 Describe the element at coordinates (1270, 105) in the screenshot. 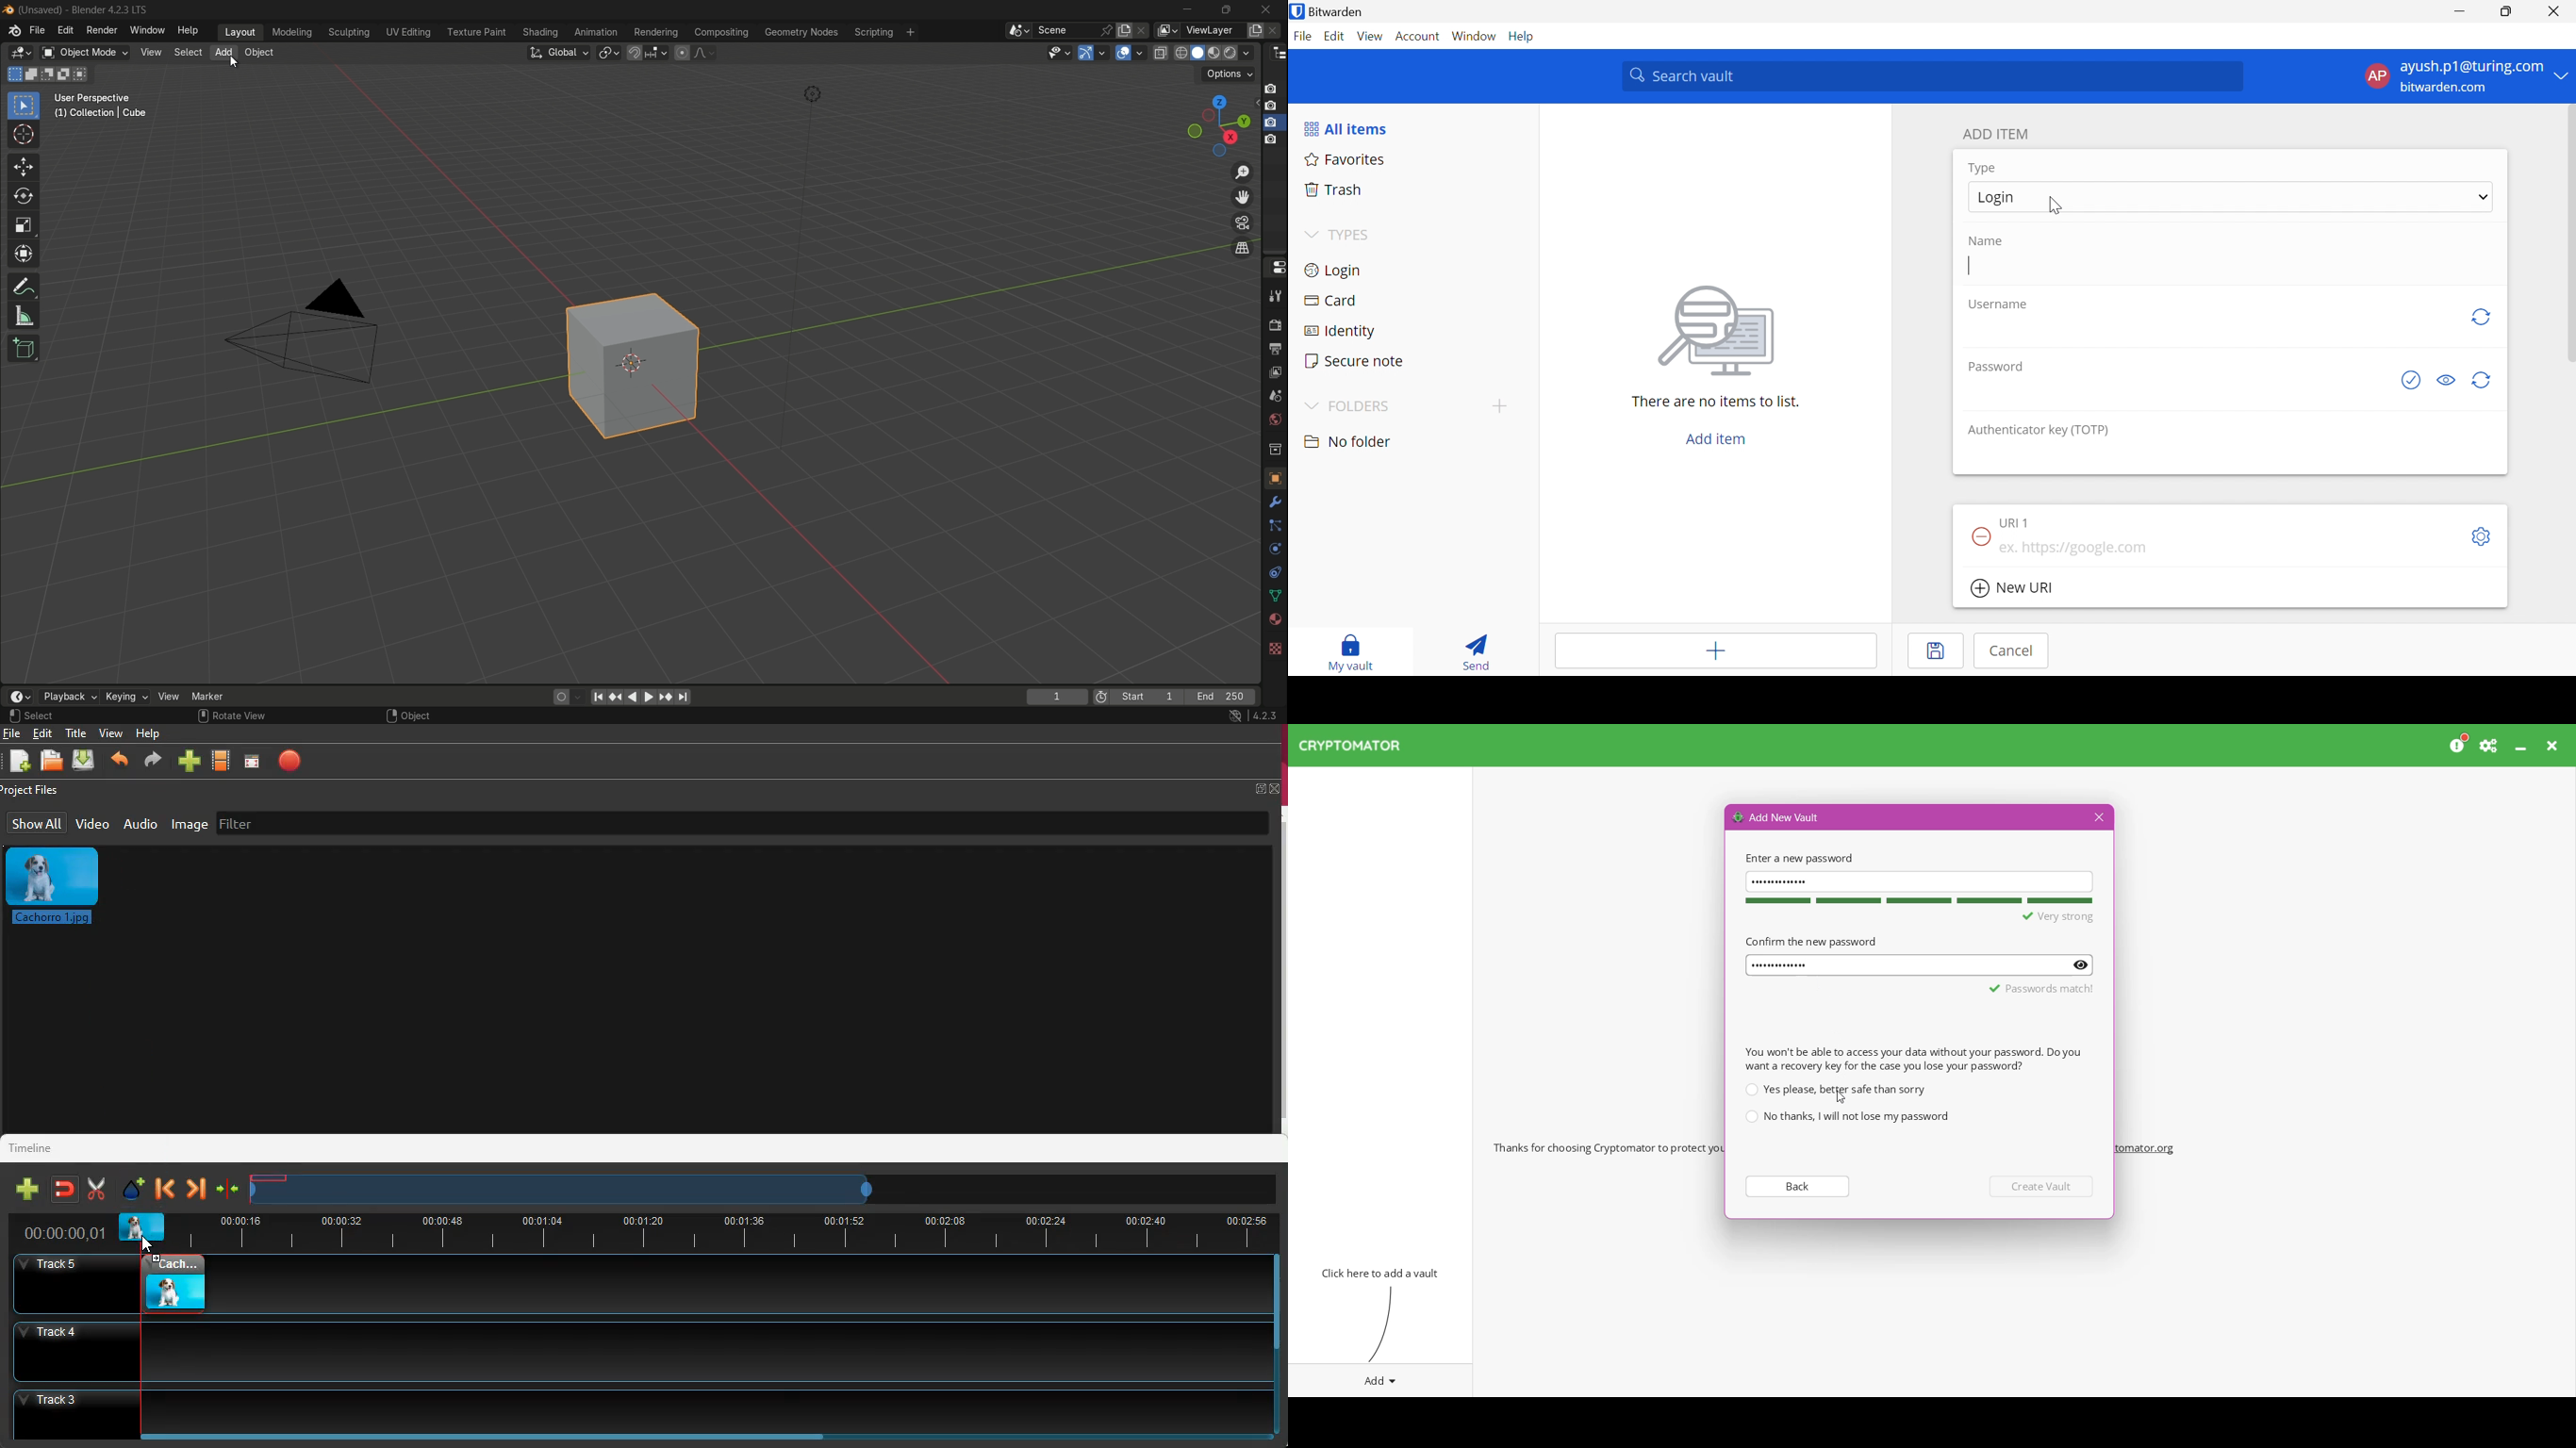

I see `layer 2` at that location.